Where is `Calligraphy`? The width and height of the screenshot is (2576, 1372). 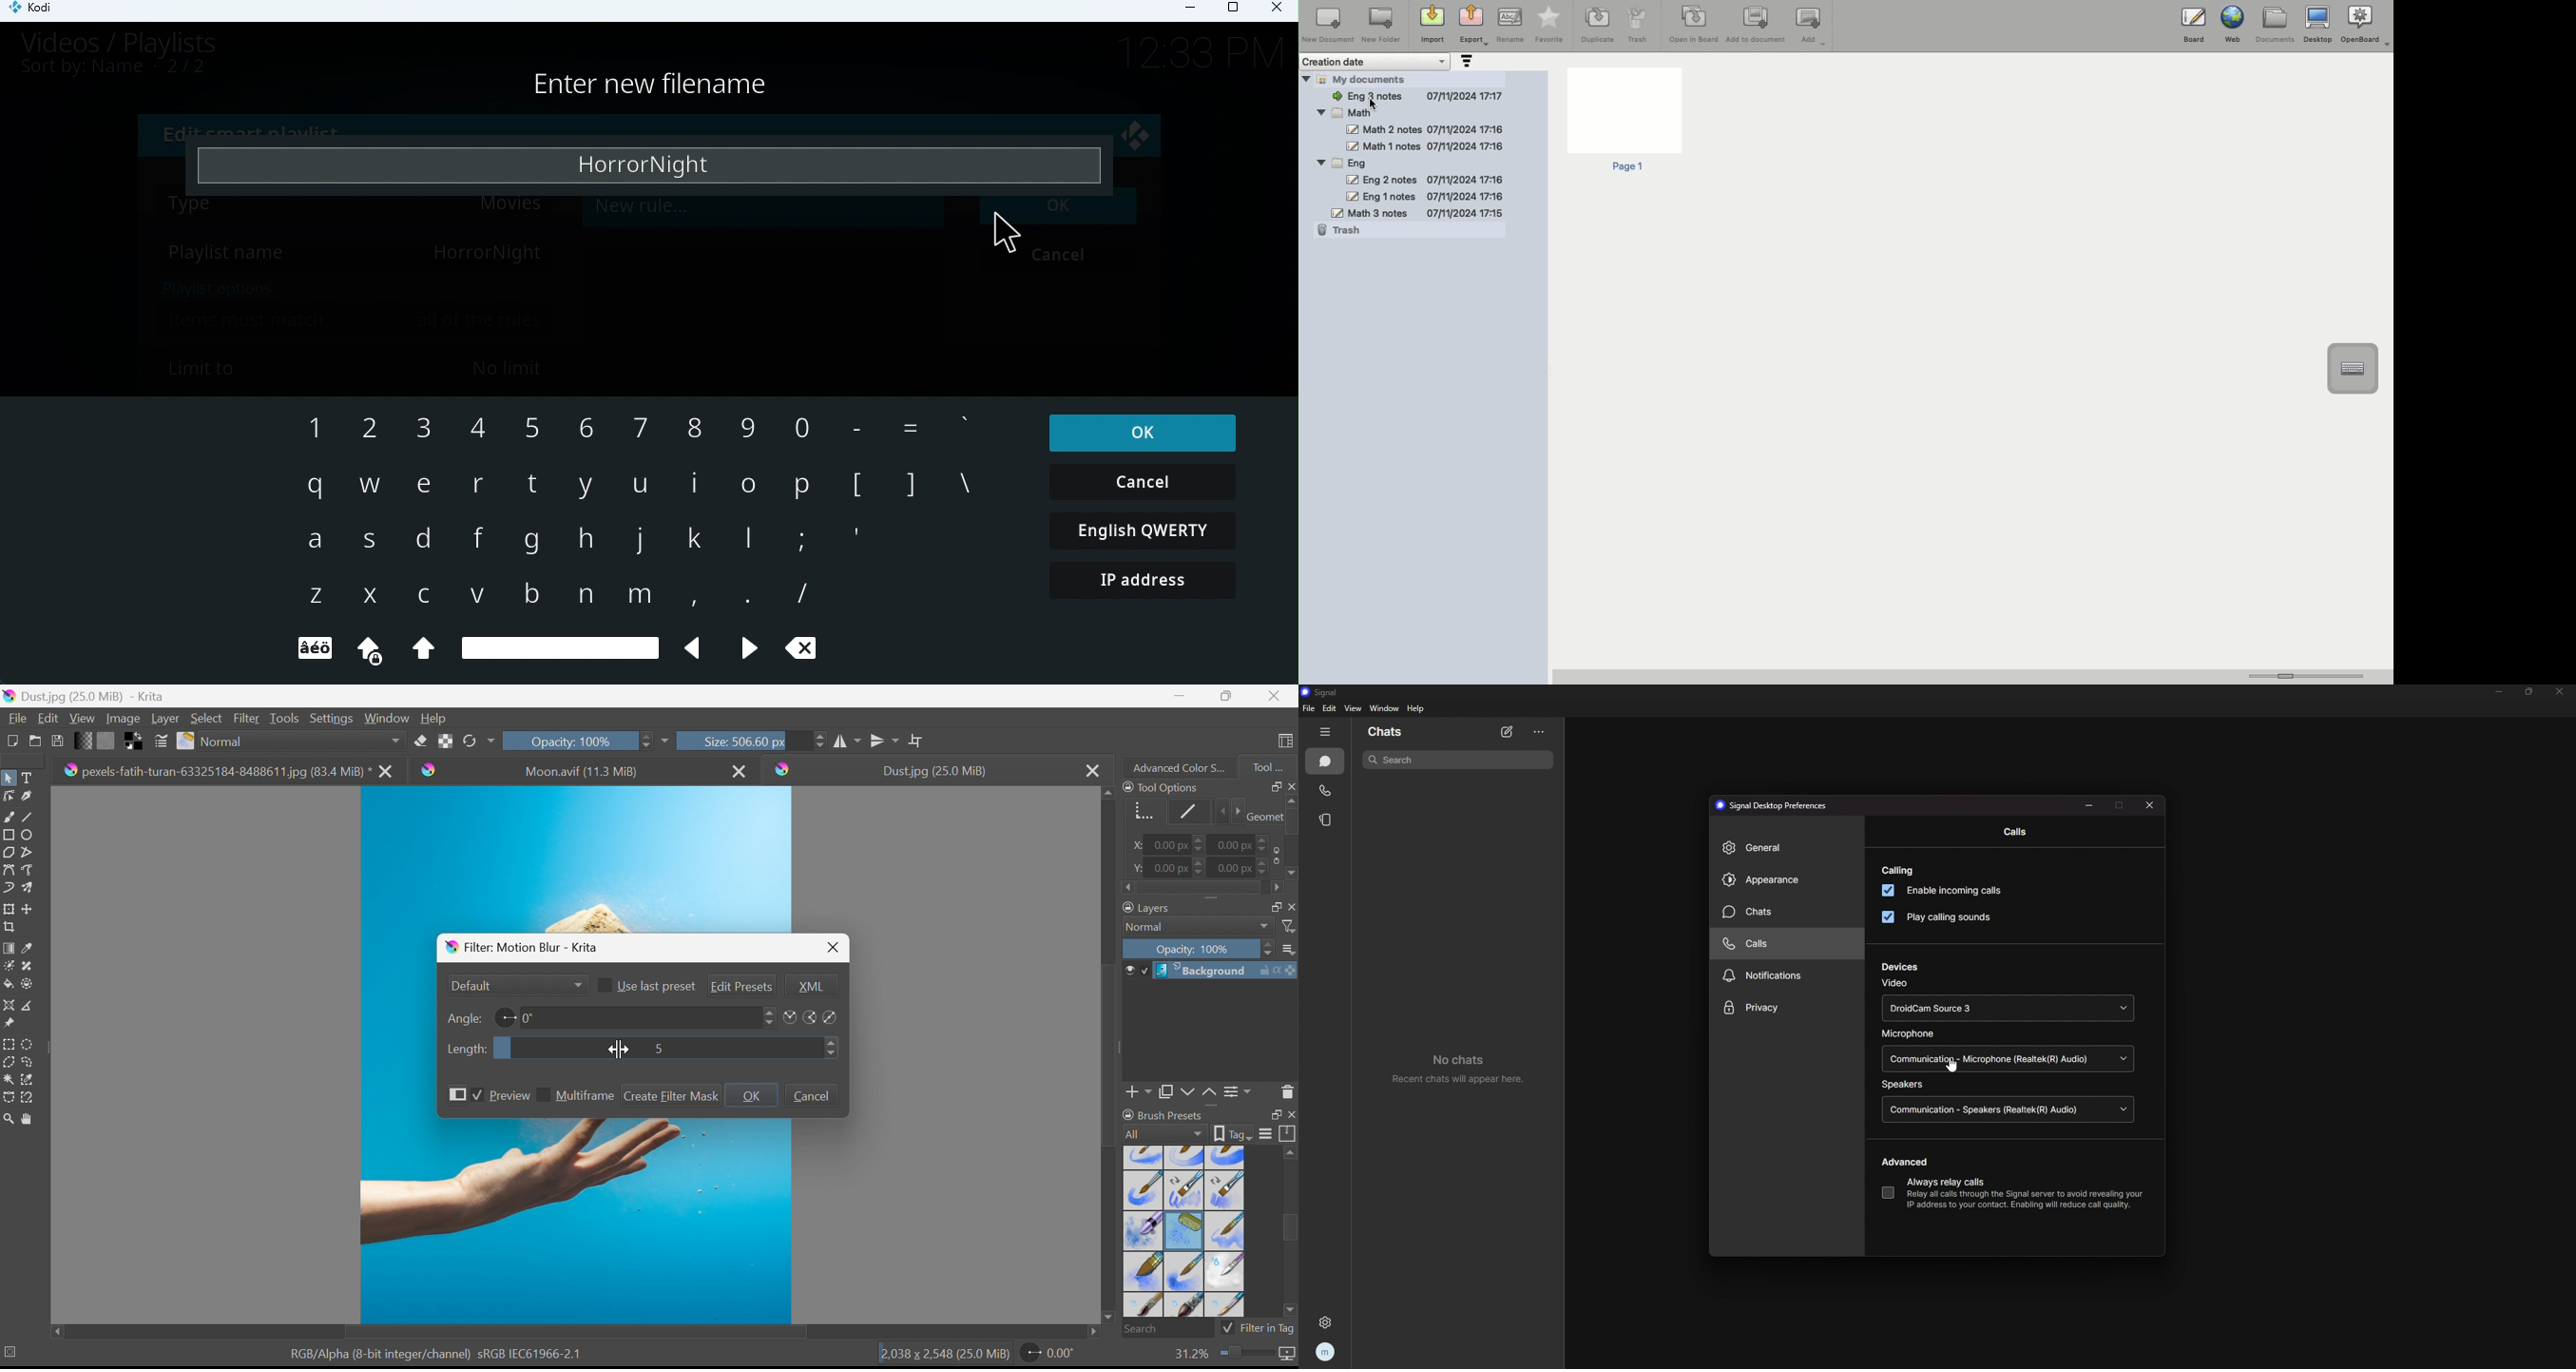 Calligraphy is located at coordinates (31, 797).